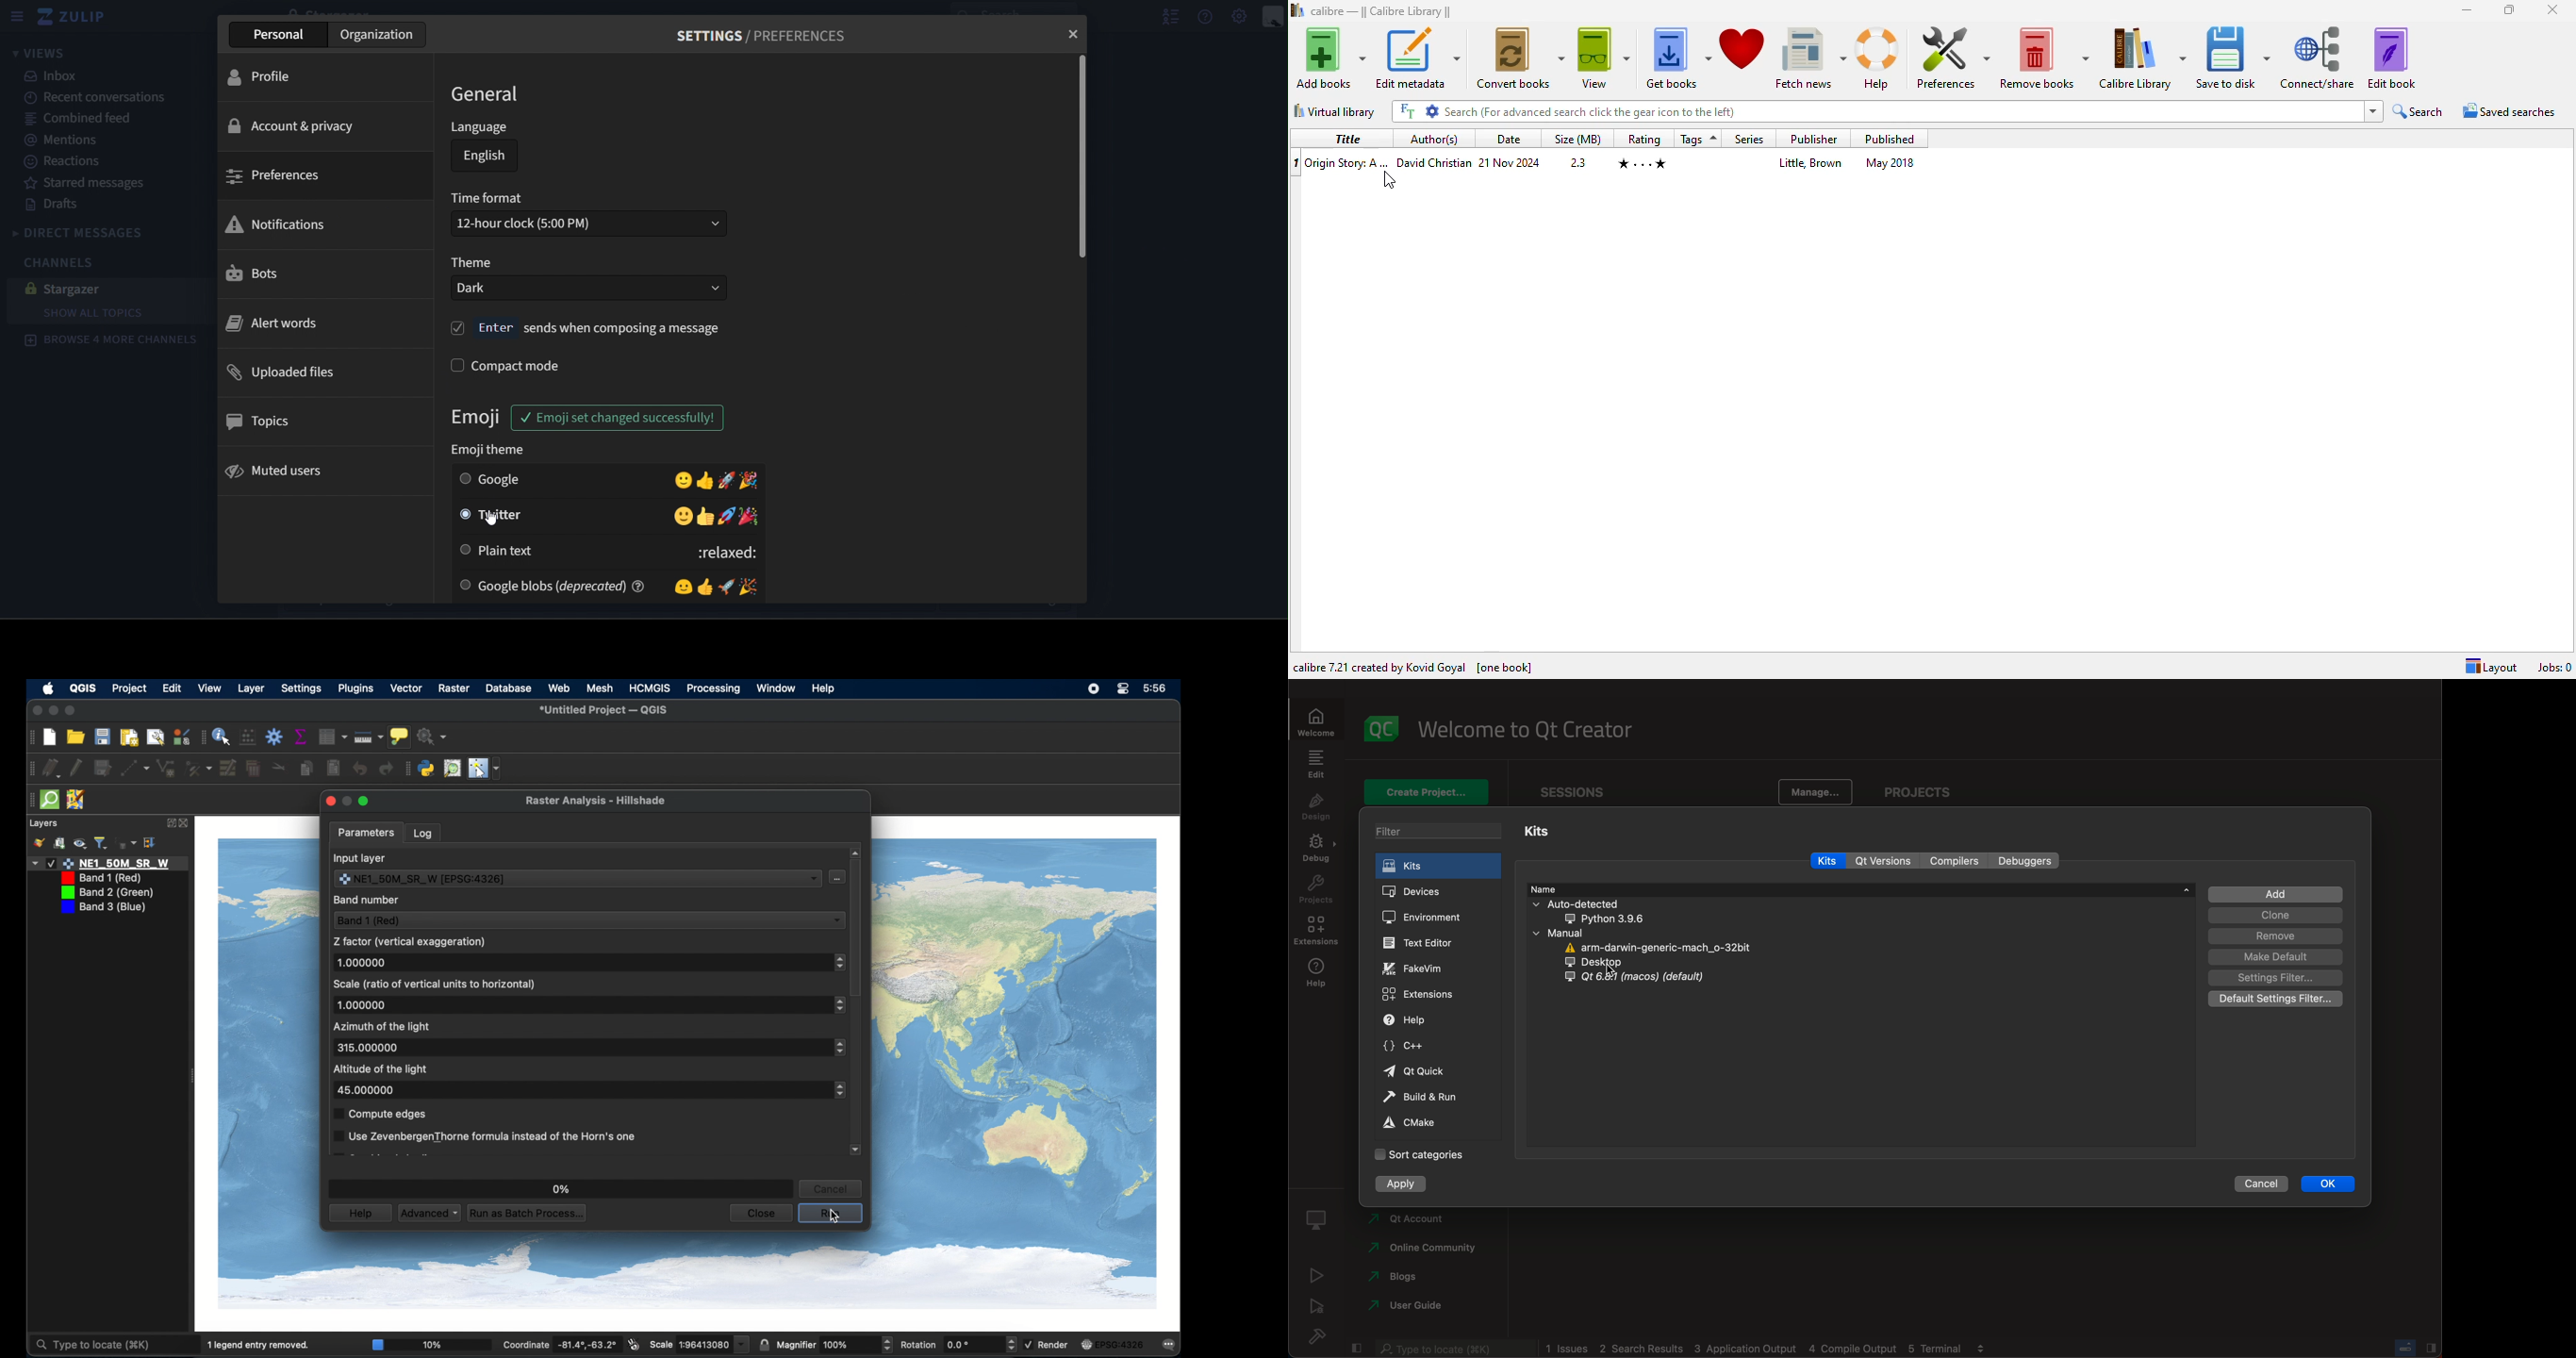  Describe the element at coordinates (90, 232) in the screenshot. I see `direct messages` at that location.